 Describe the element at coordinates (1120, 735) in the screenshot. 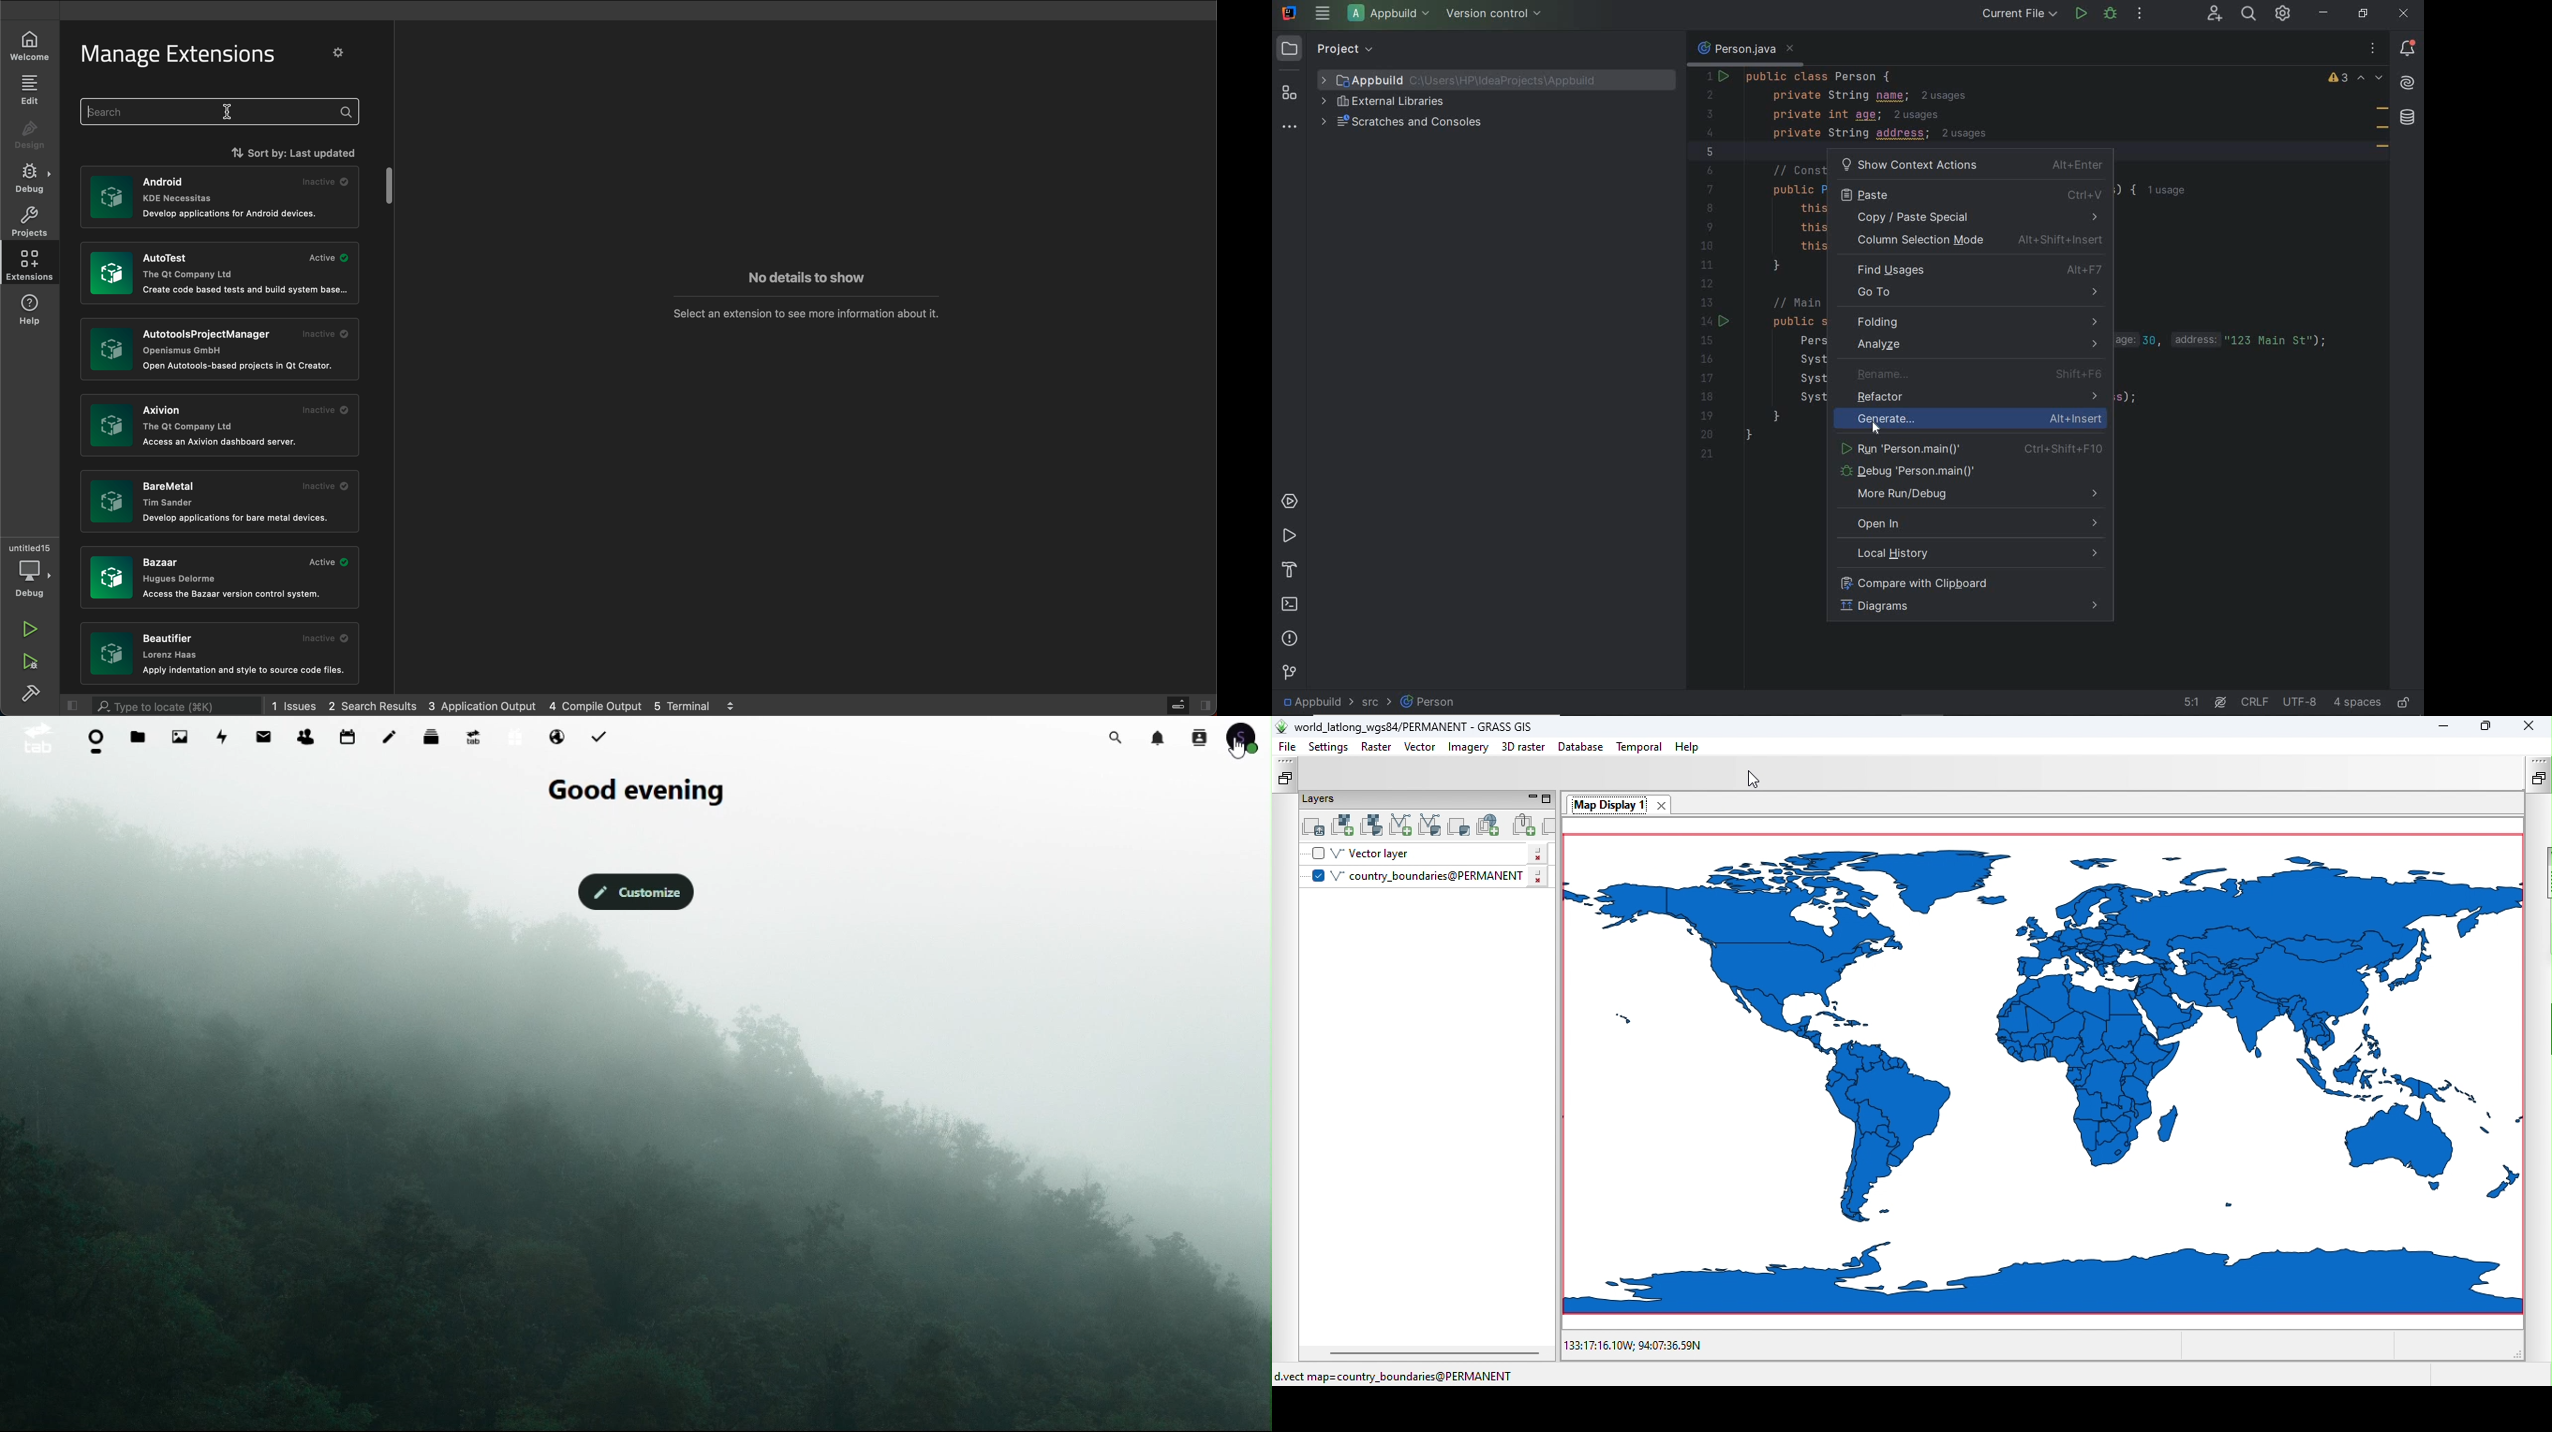

I see `Search` at that location.